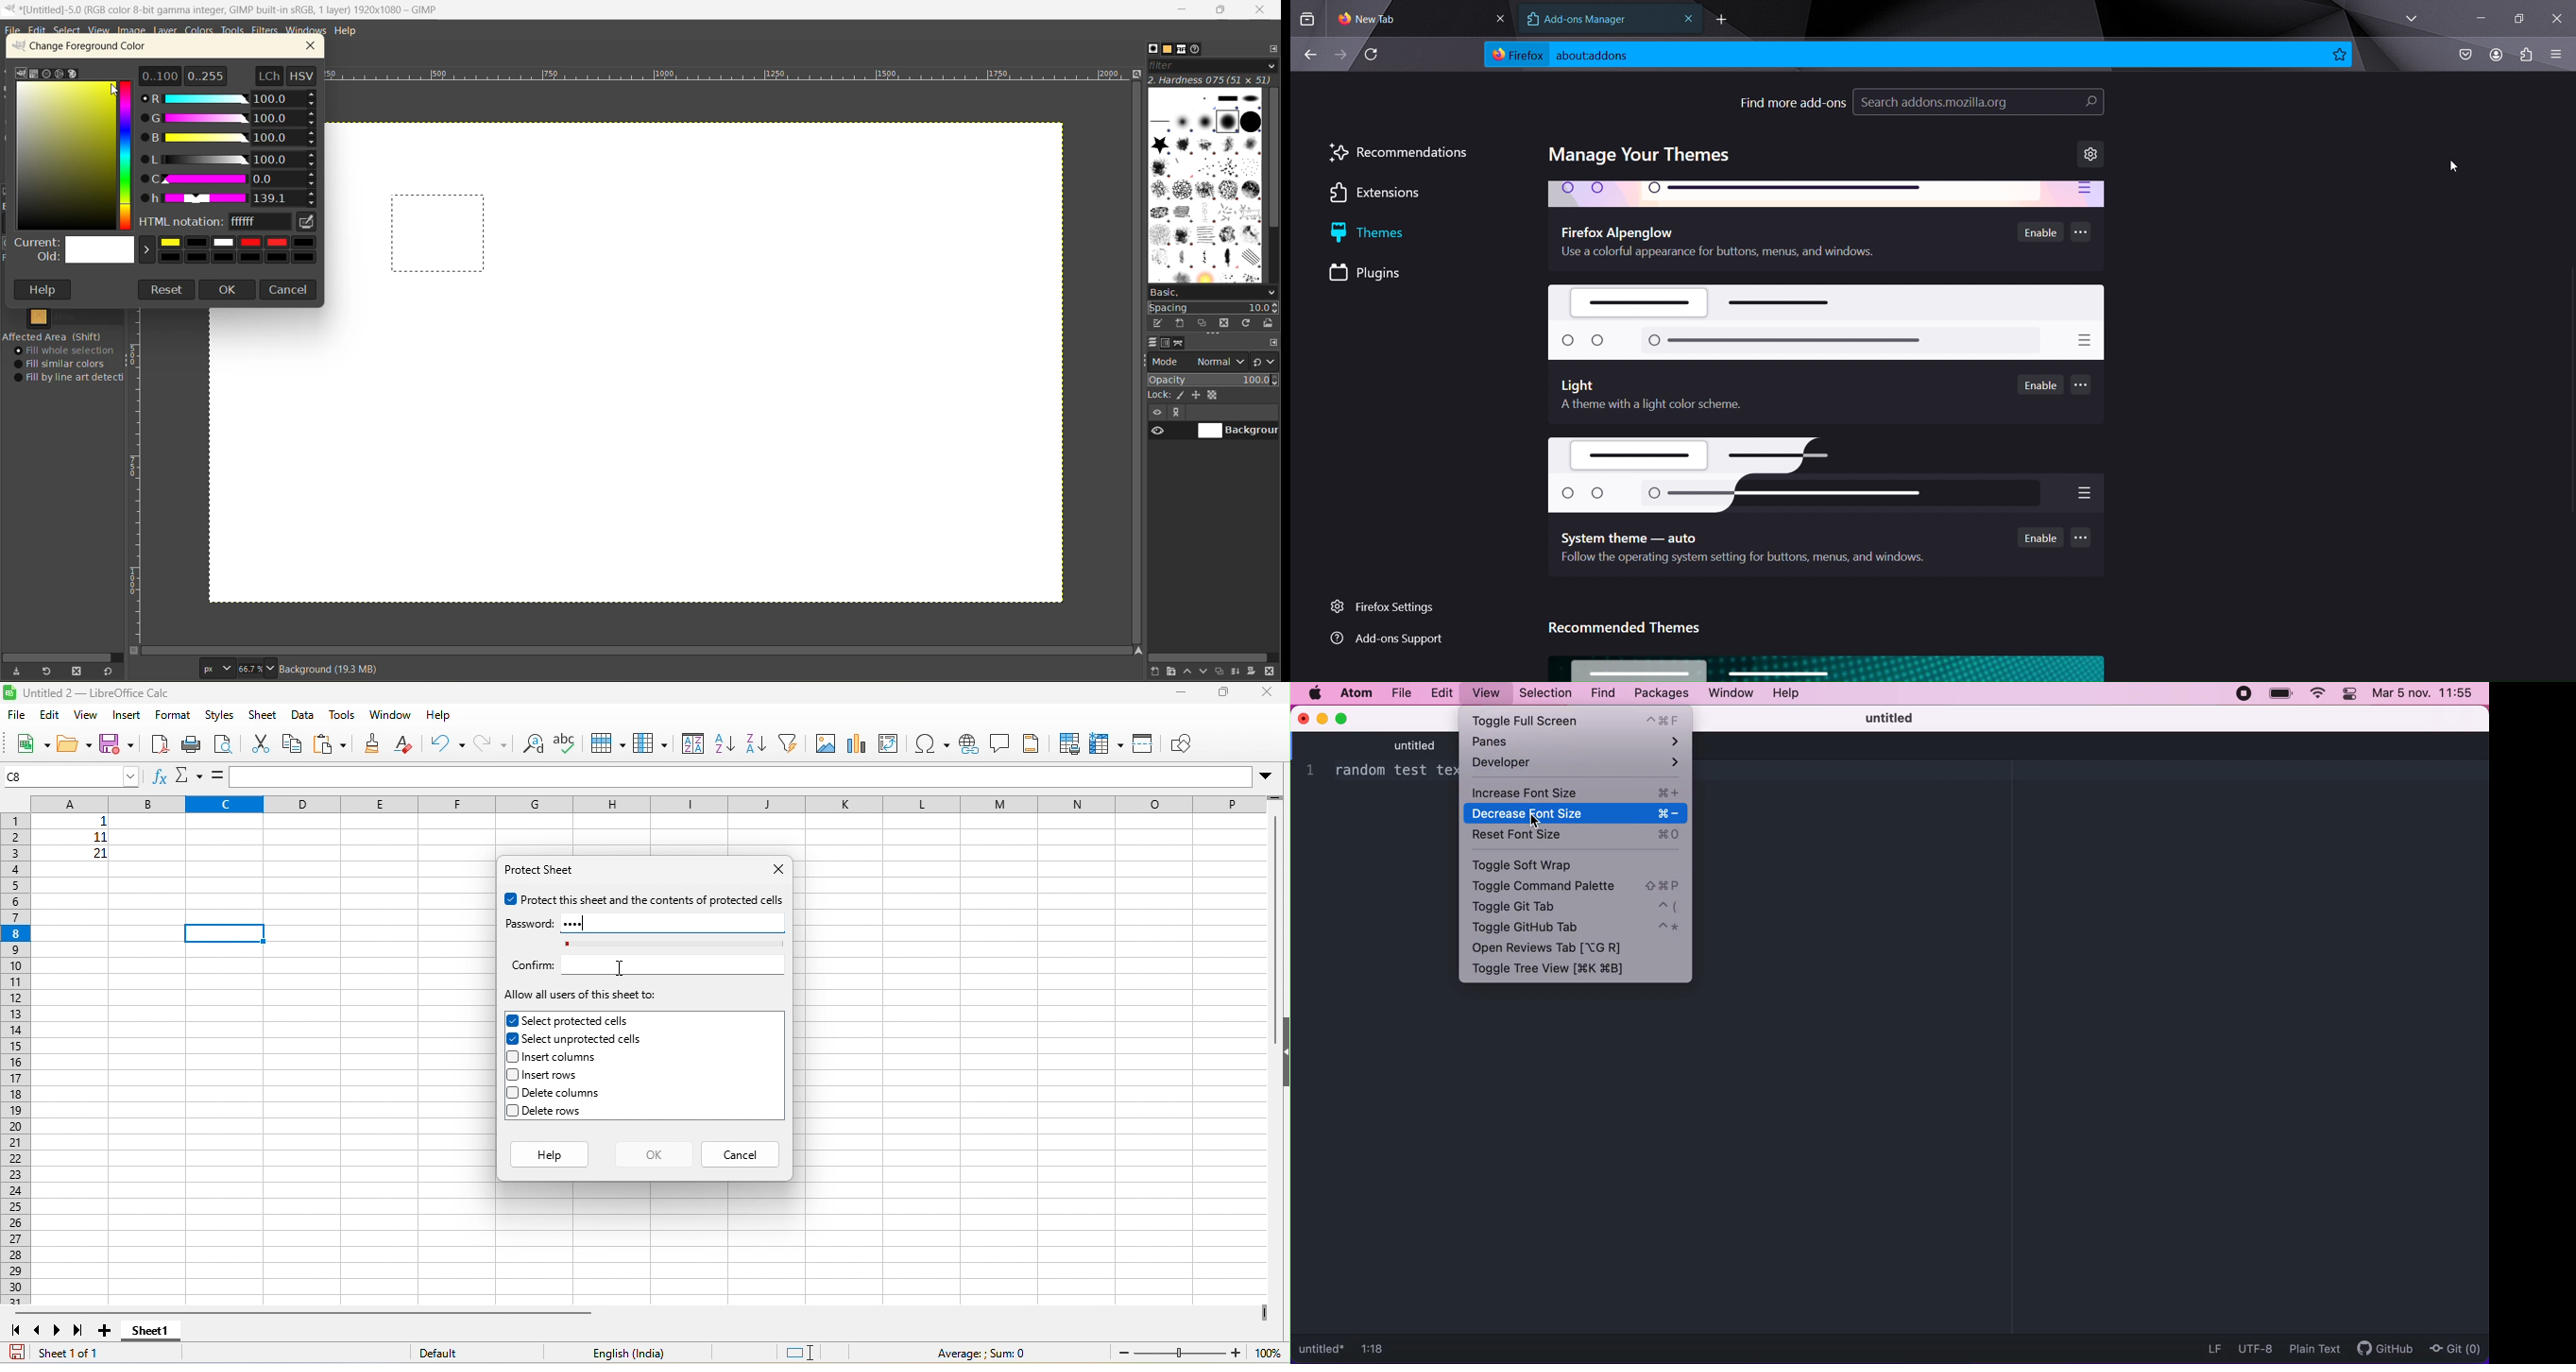  What do you see at coordinates (2477, 19) in the screenshot?
I see `minimize` at bounding box center [2477, 19].